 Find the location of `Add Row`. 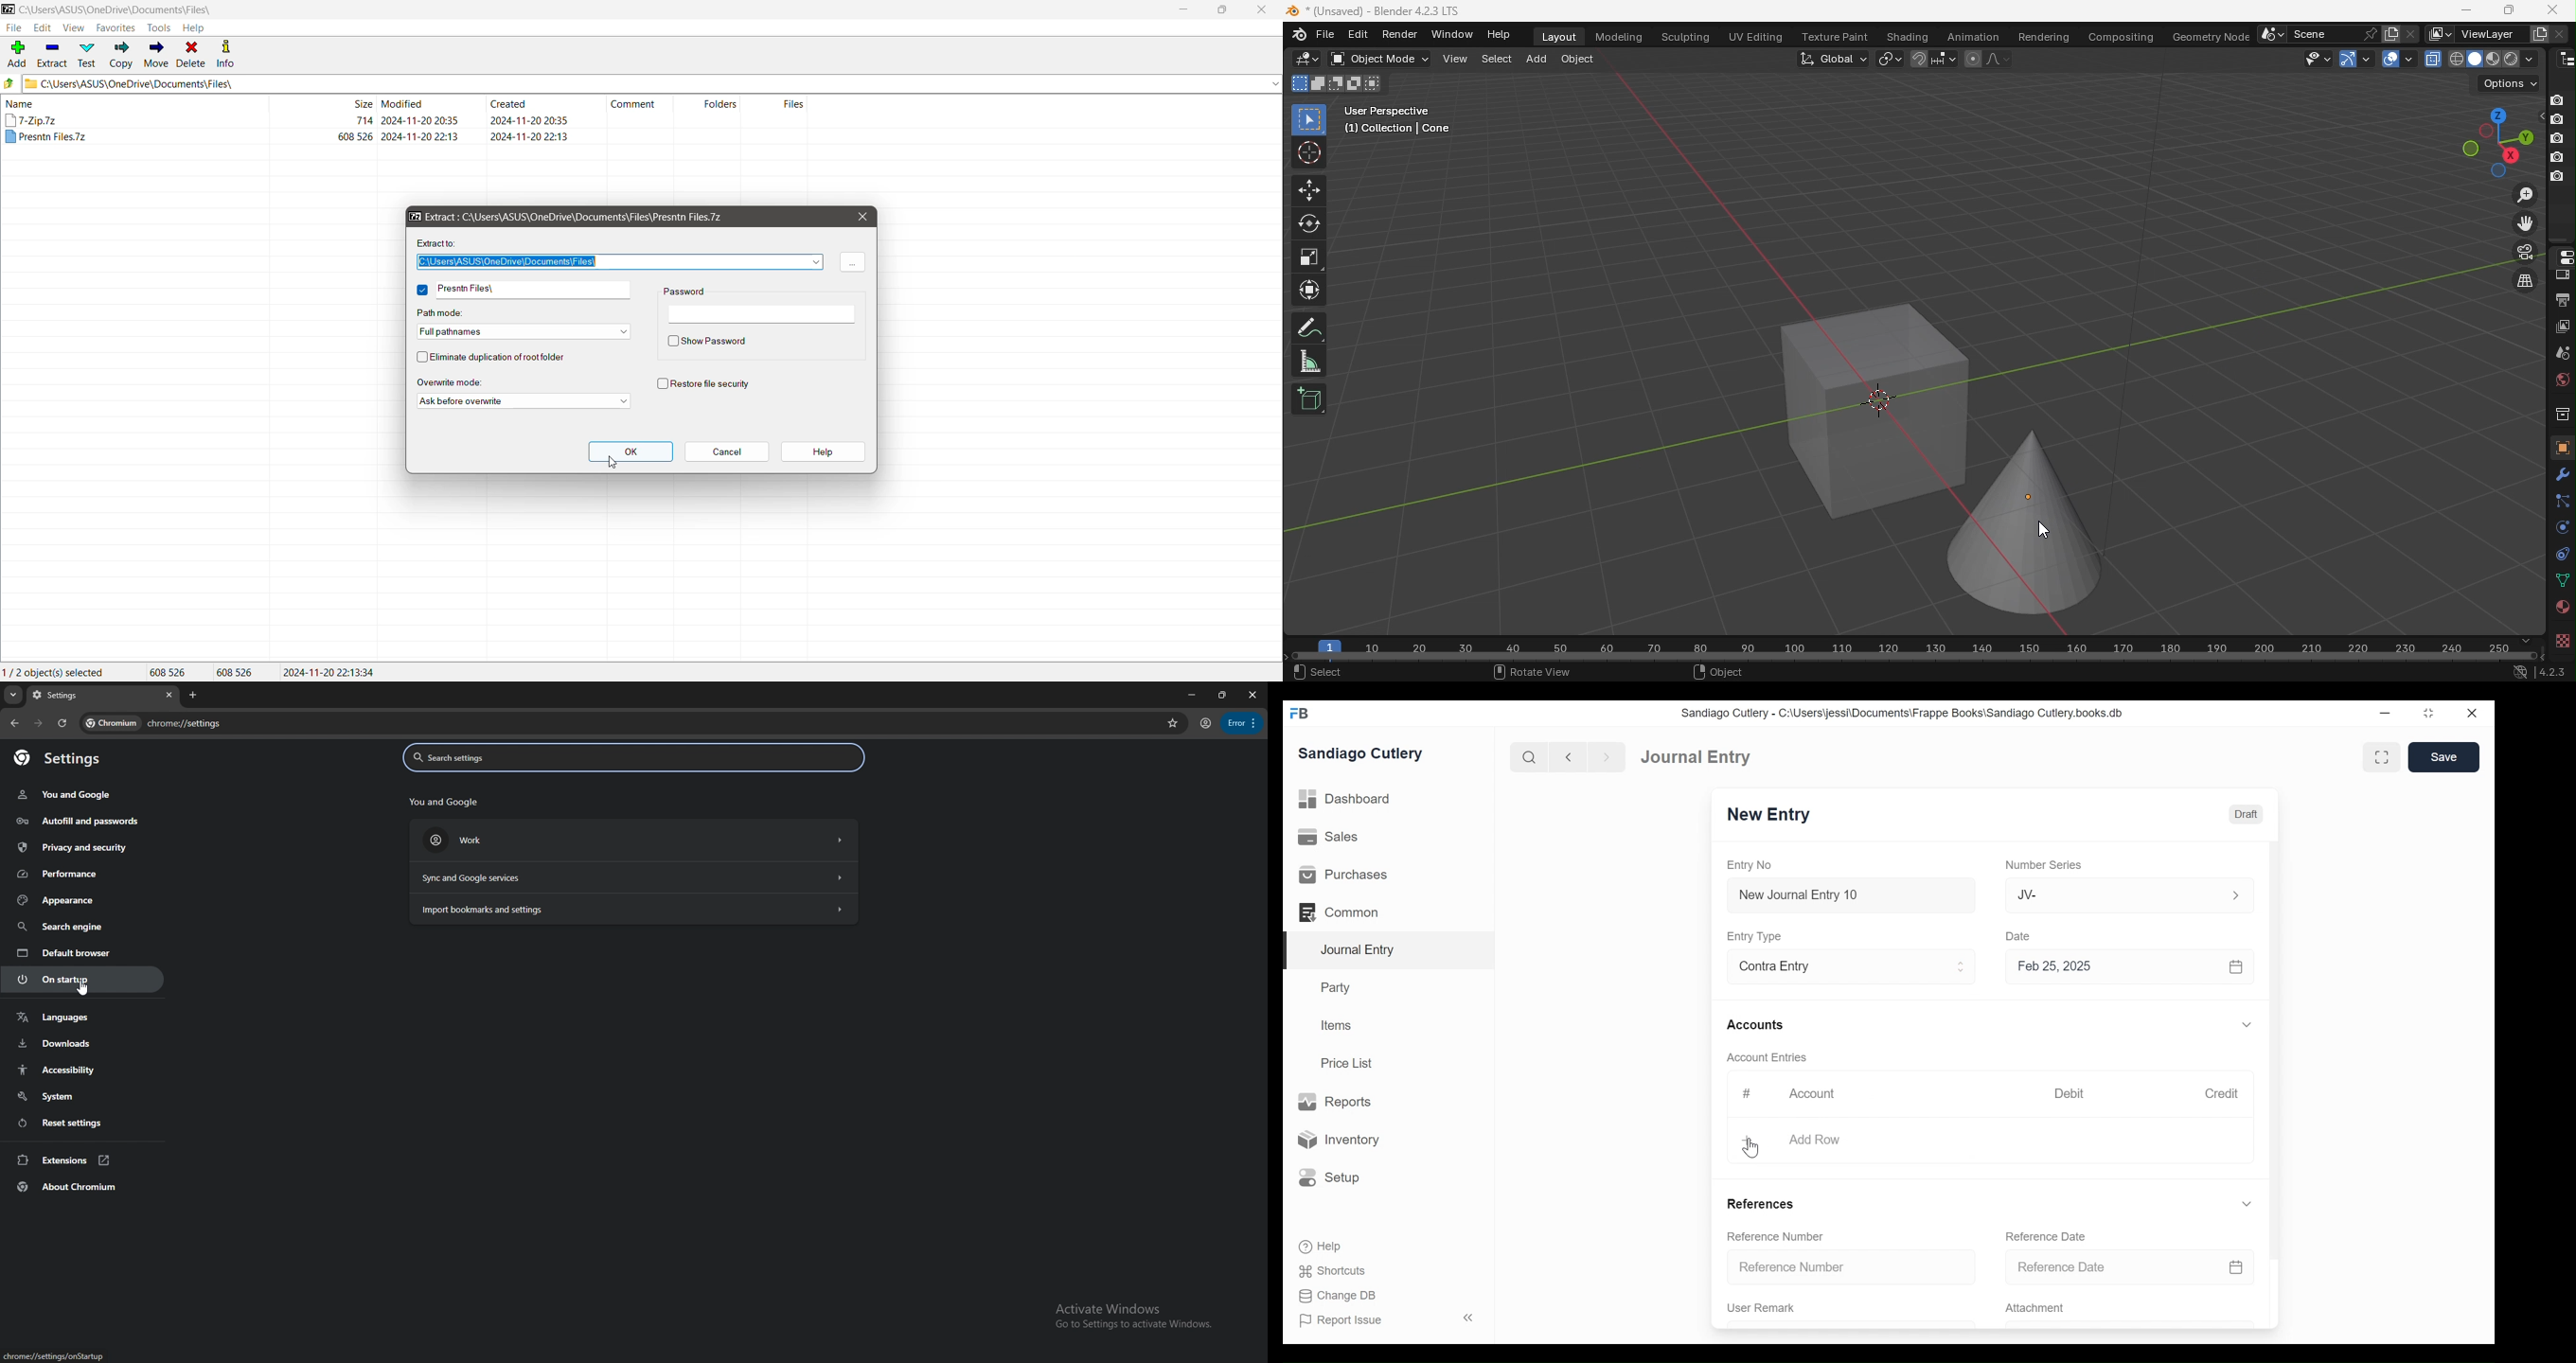

Add Row is located at coordinates (1814, 1138).